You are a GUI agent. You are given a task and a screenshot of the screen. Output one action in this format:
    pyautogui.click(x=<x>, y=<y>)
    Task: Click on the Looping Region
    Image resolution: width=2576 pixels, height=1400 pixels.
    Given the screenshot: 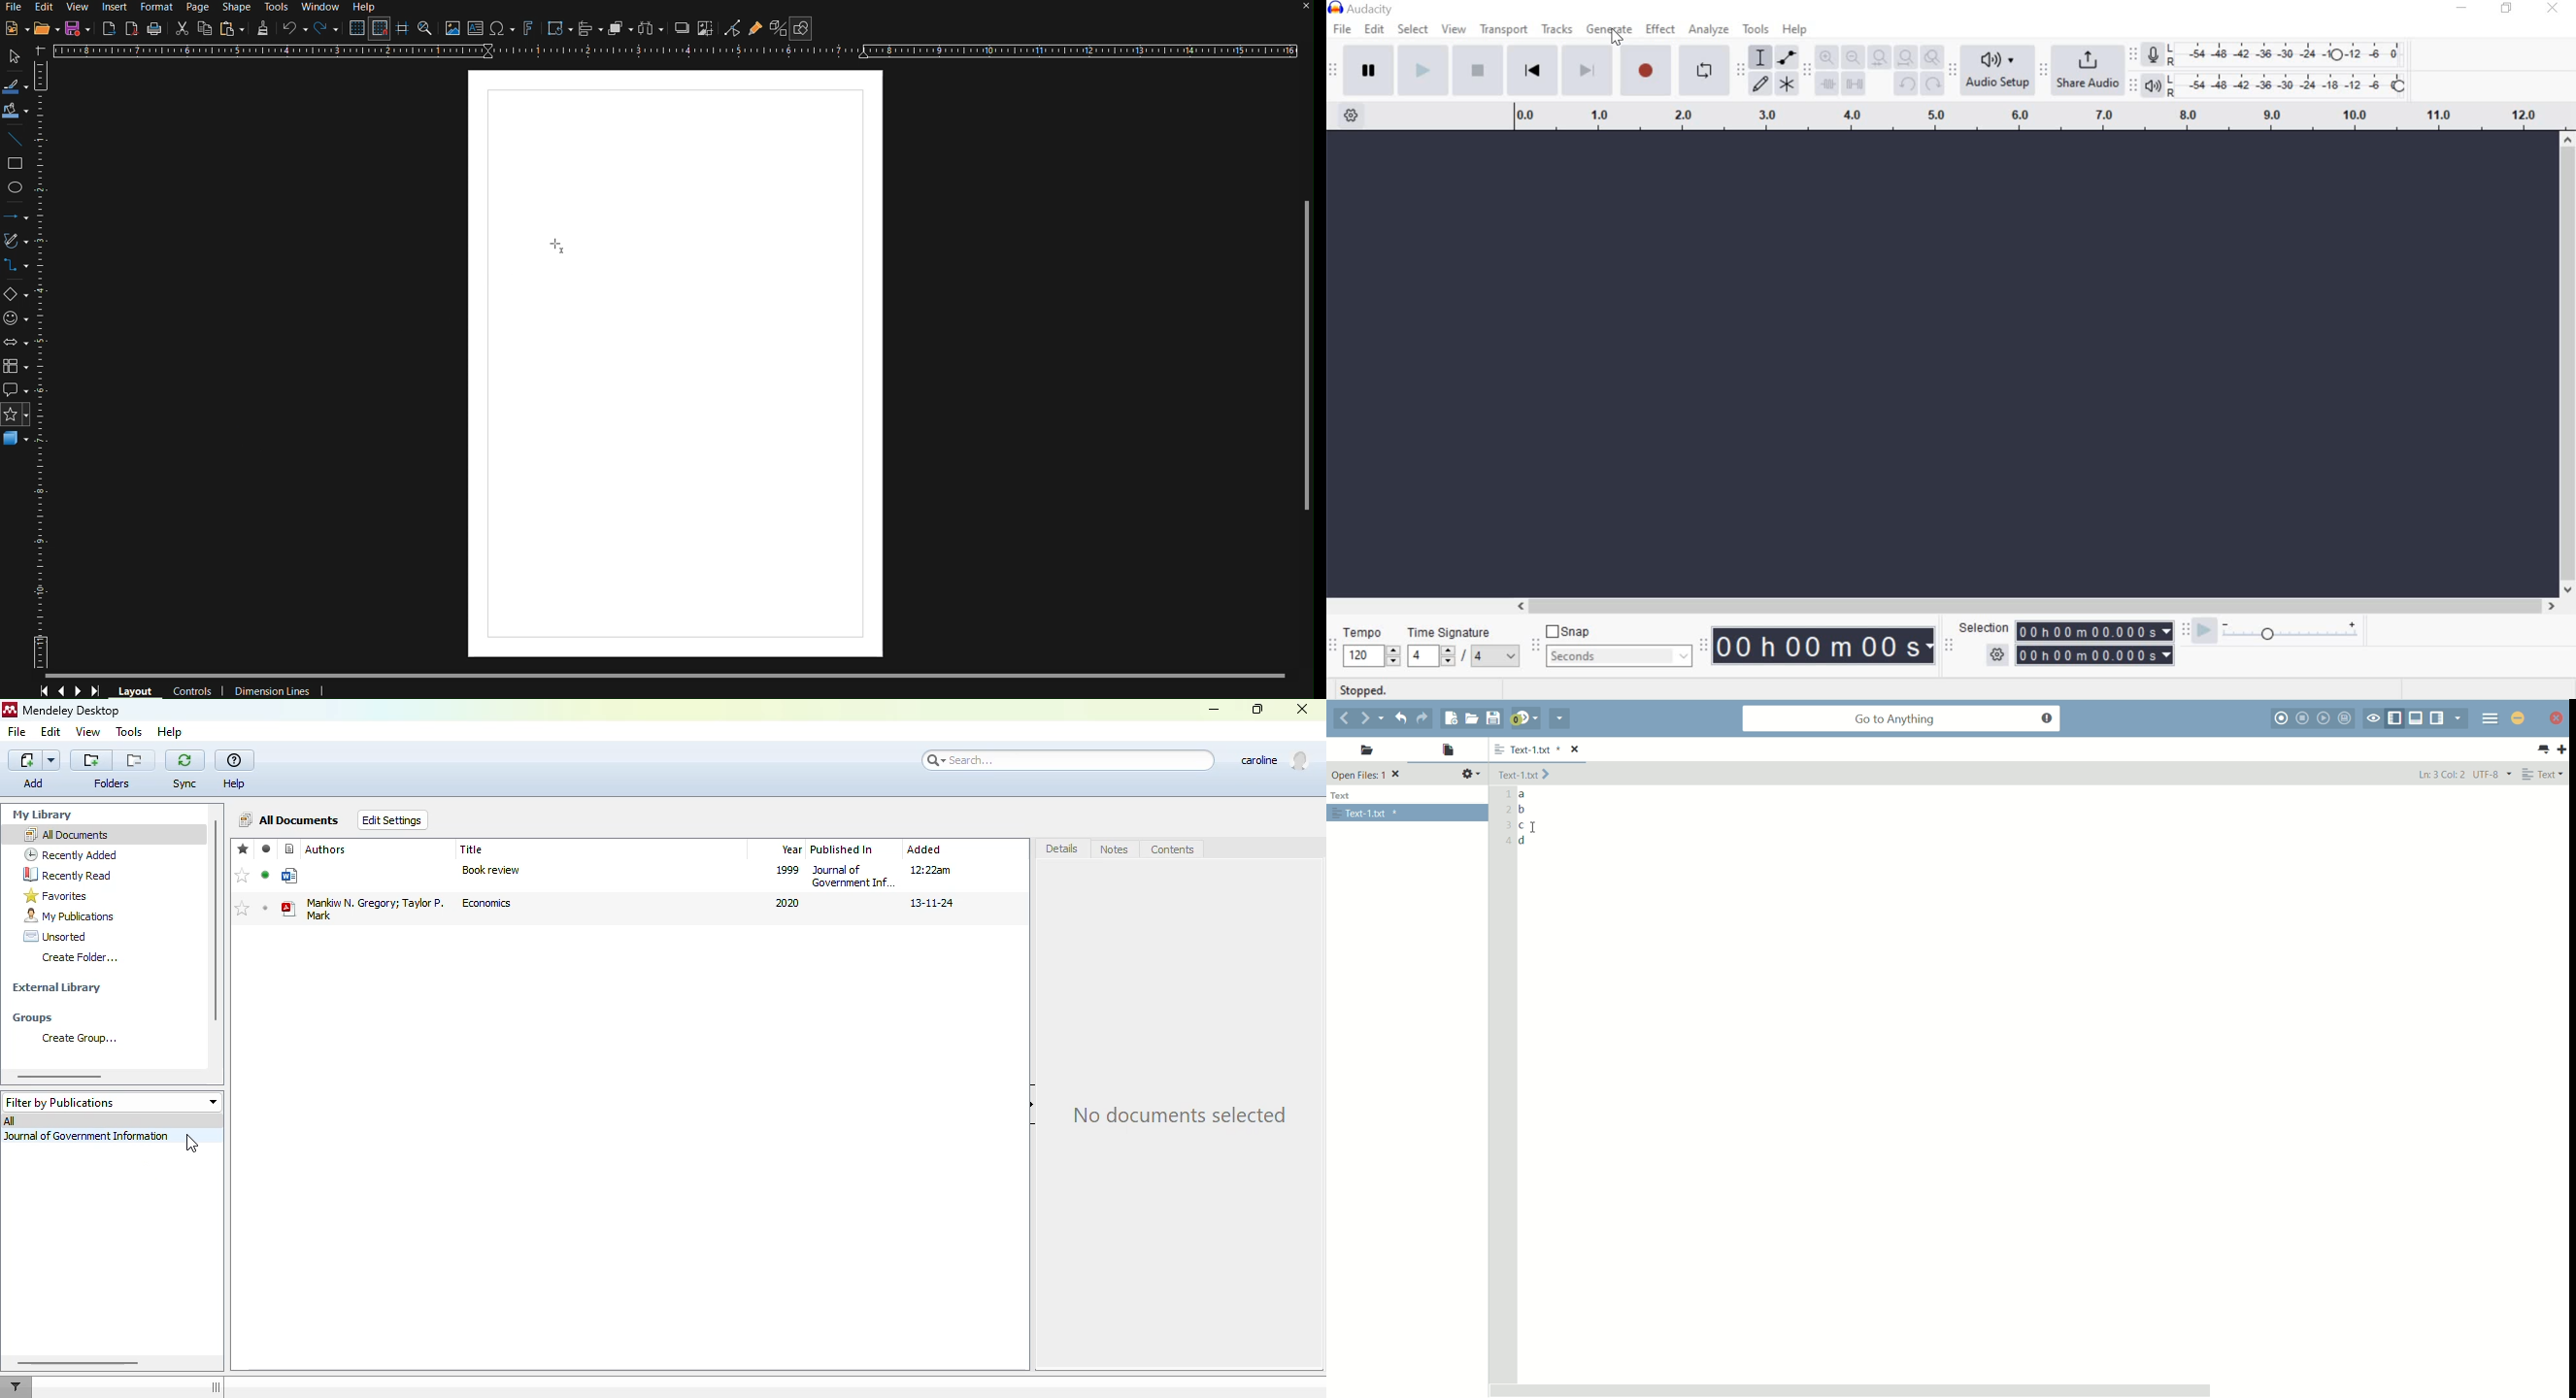 What is the action you would take?
    pyautogui.click(x=2033, y=117)
    